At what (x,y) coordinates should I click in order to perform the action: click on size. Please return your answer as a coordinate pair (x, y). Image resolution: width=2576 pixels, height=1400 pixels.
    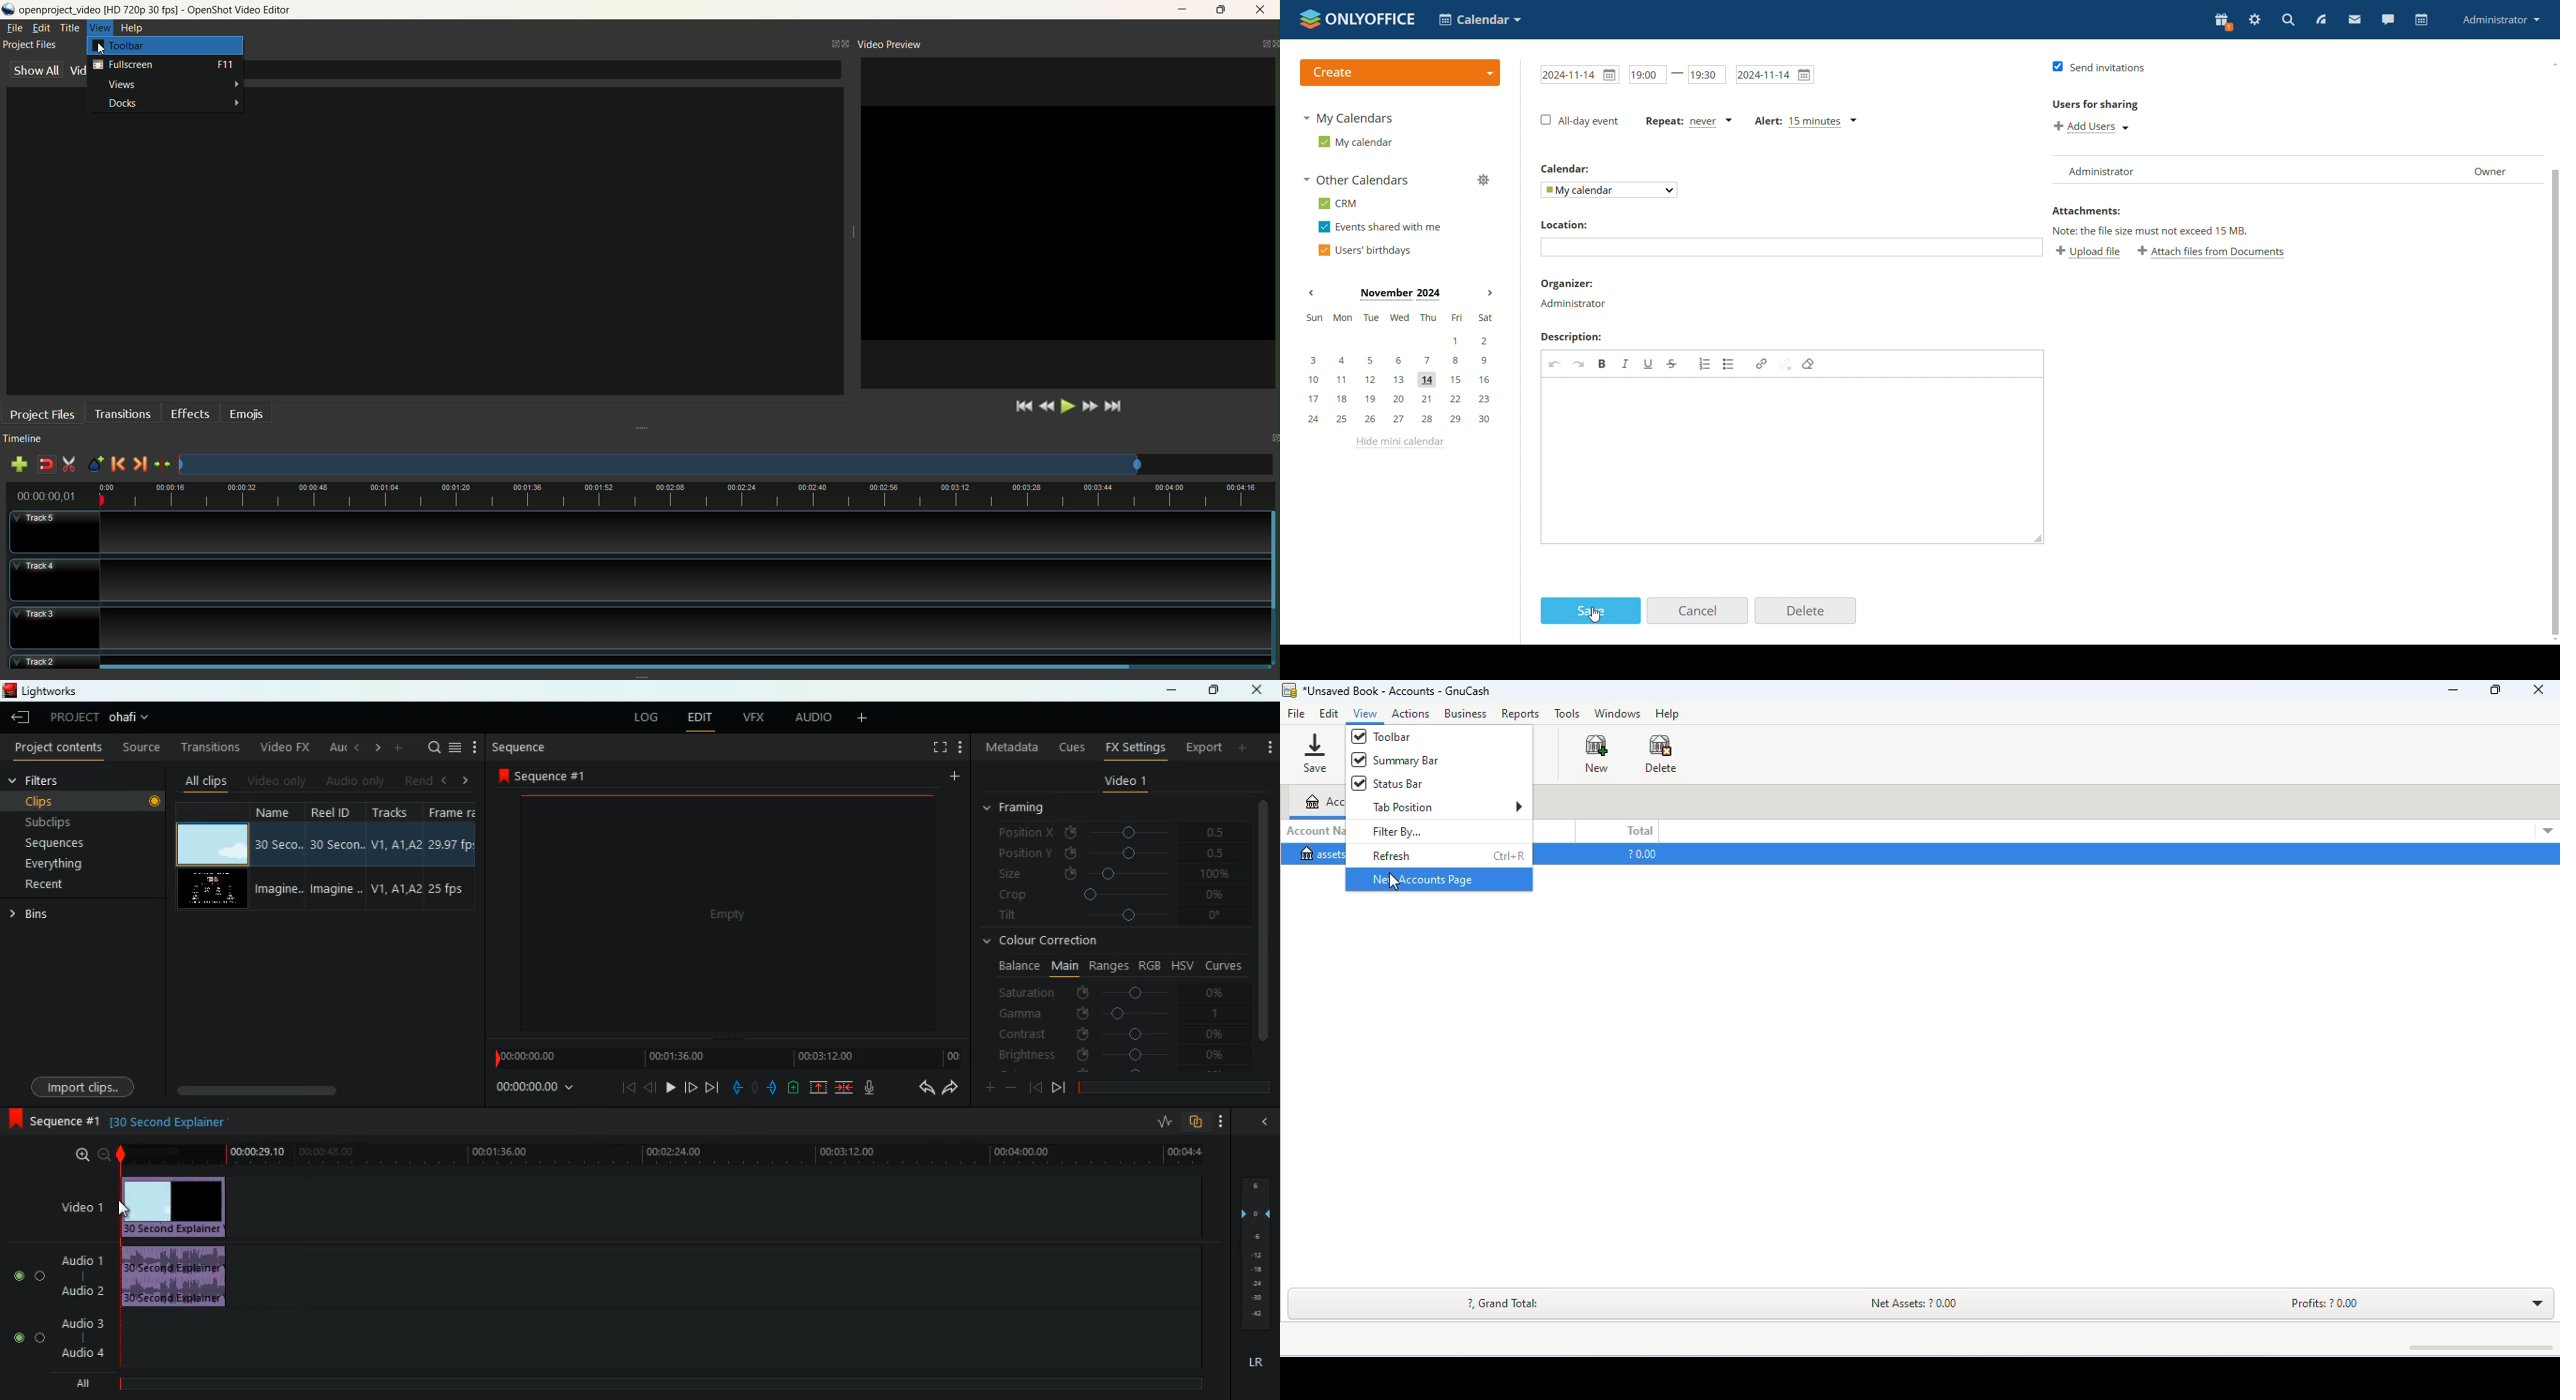
    Looking at the image, I should click on (1114, 875).